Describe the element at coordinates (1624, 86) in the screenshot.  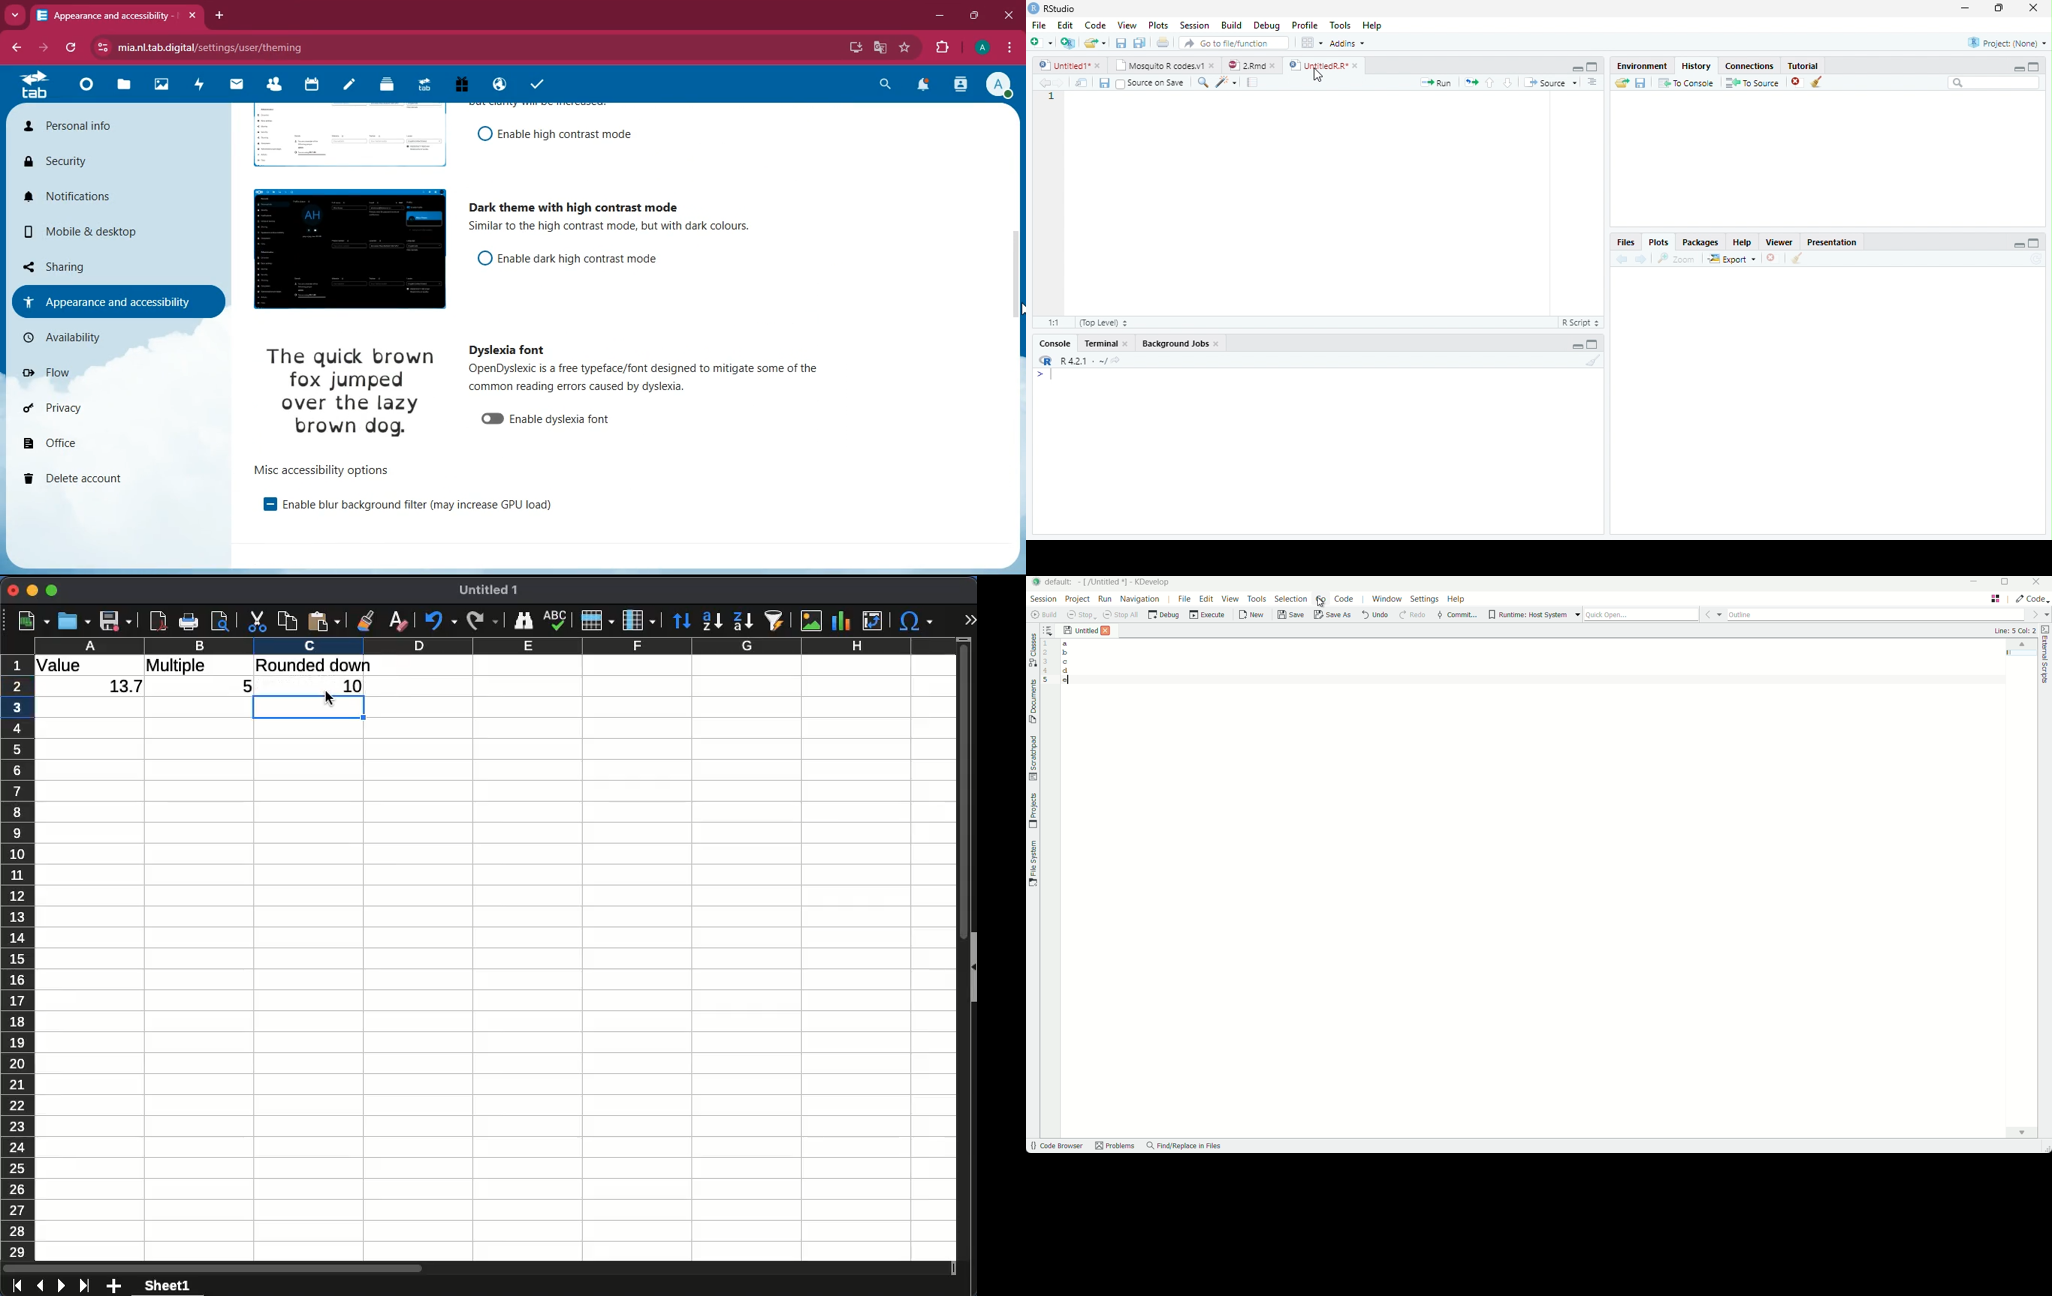
I see `Load Workspace` at that location.